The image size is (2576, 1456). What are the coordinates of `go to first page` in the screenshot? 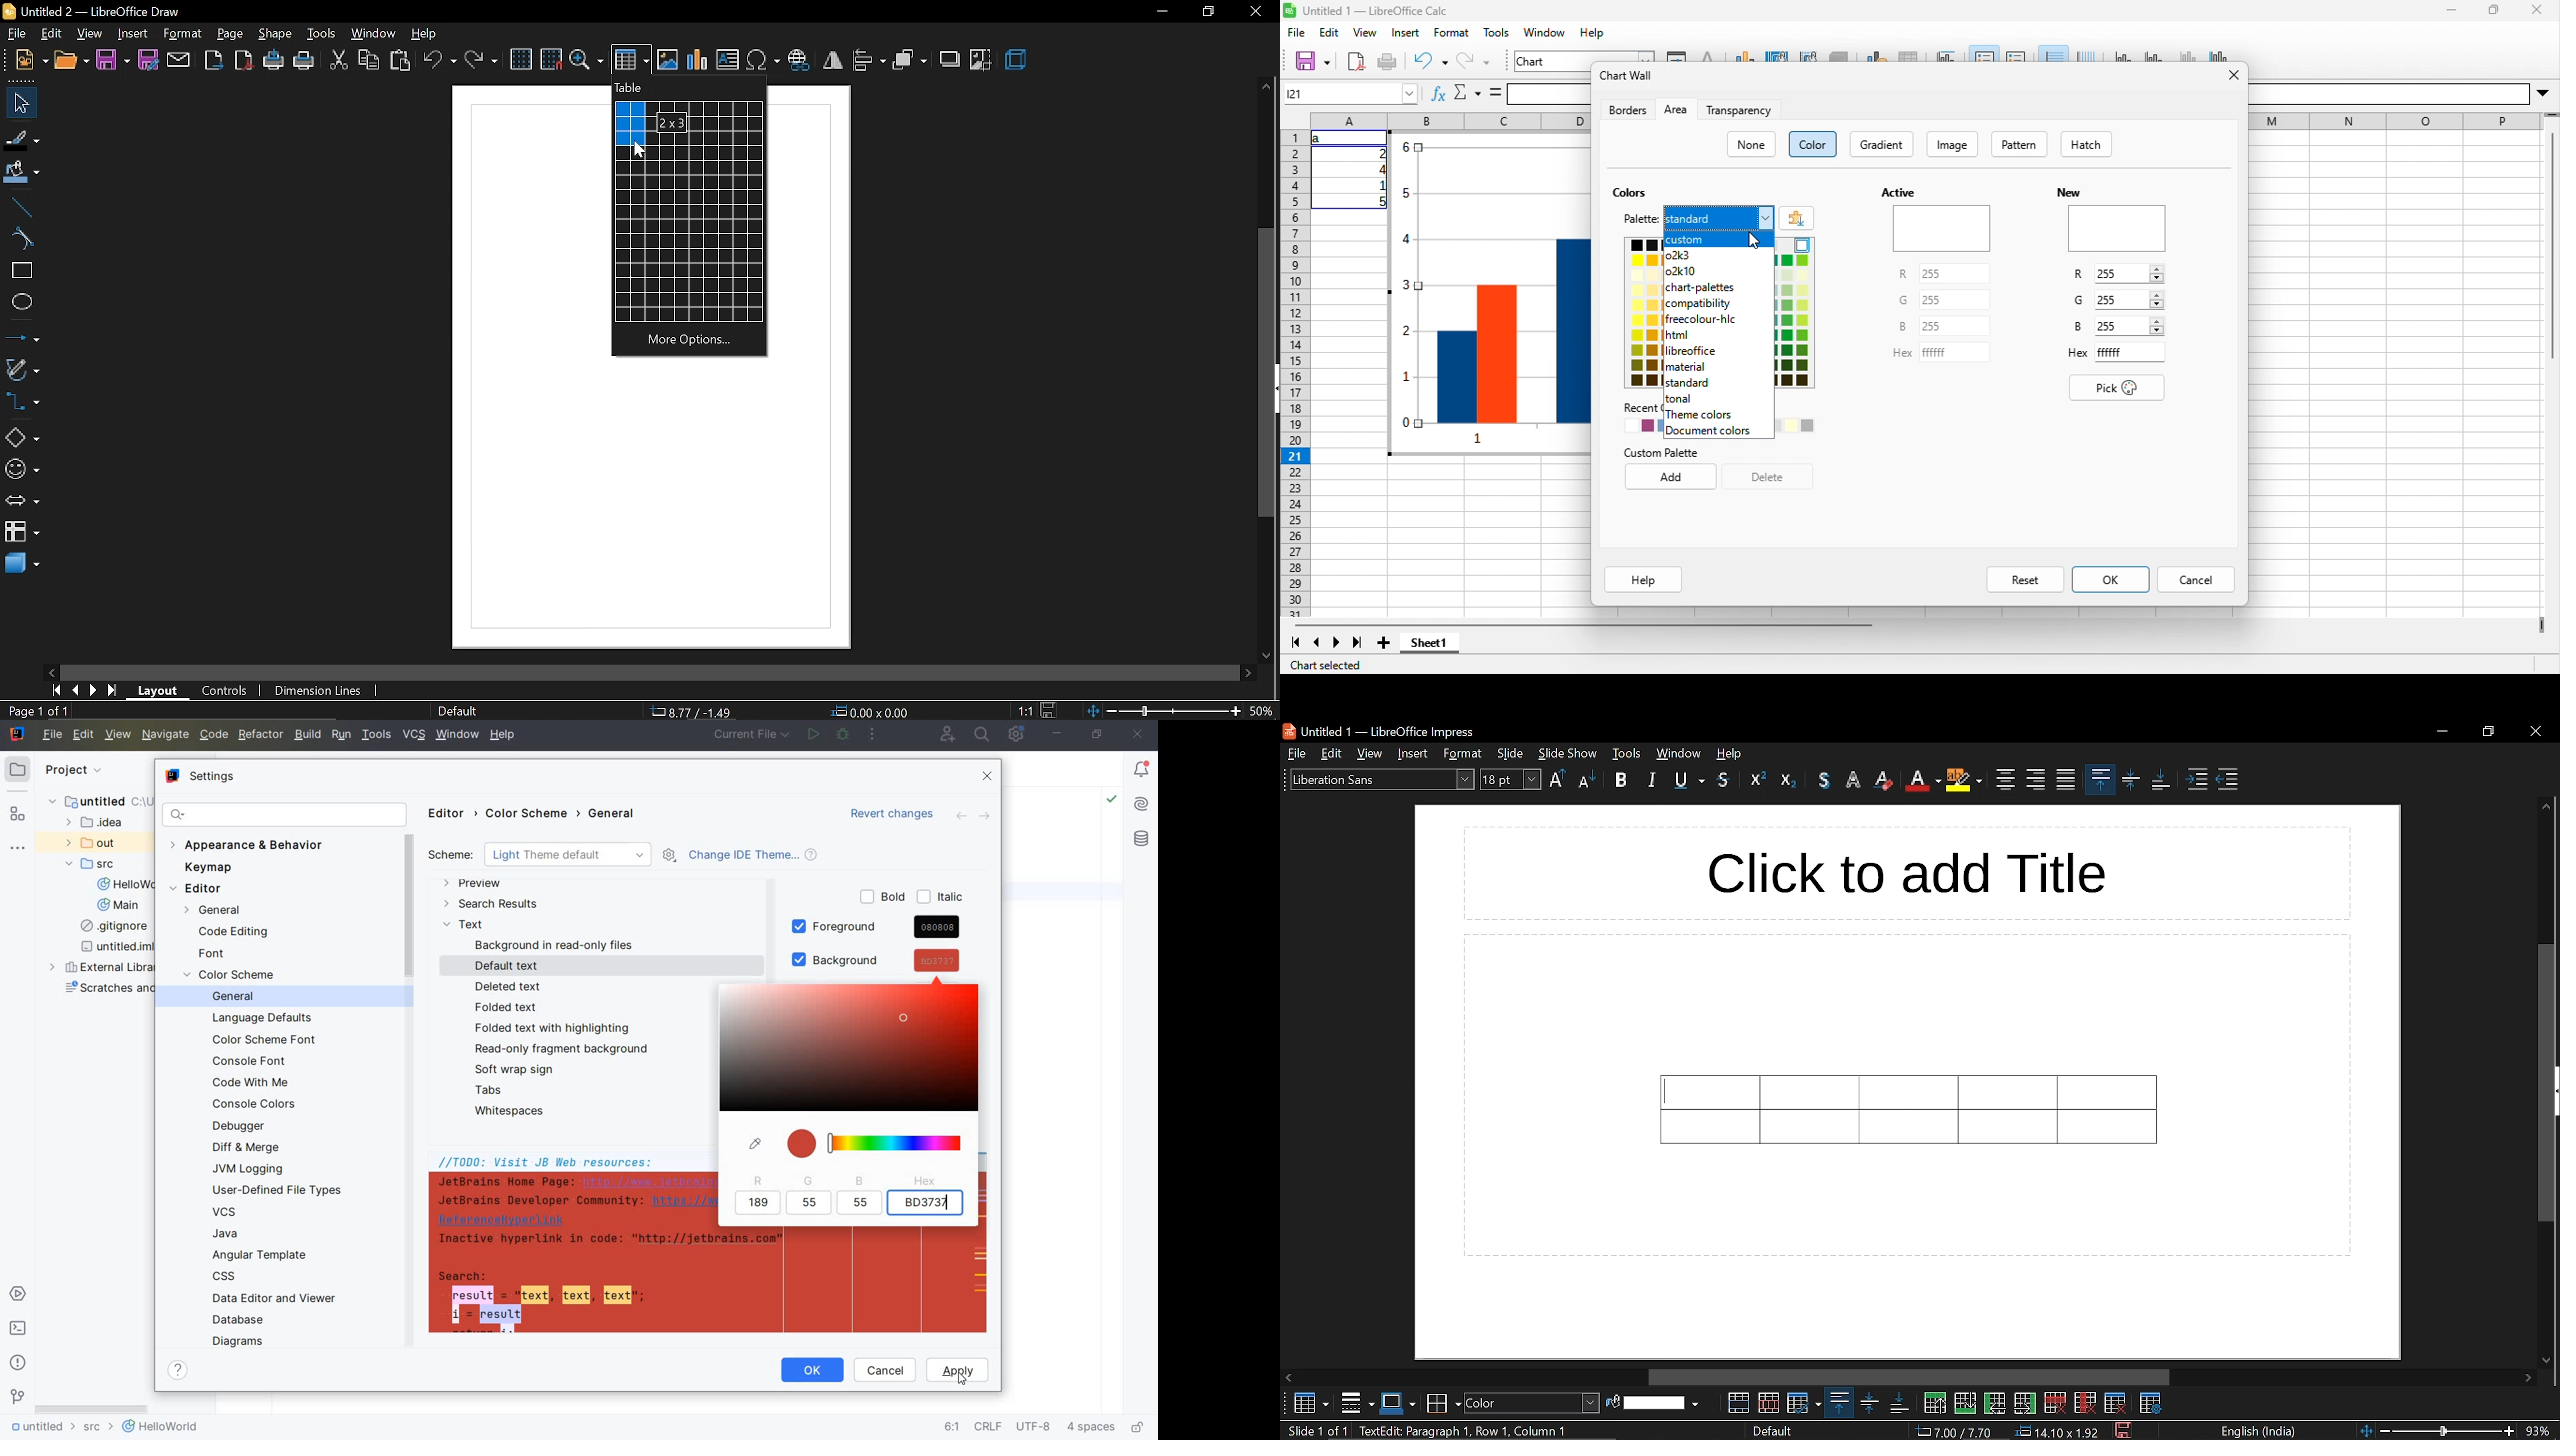 It's located at (58, 690).